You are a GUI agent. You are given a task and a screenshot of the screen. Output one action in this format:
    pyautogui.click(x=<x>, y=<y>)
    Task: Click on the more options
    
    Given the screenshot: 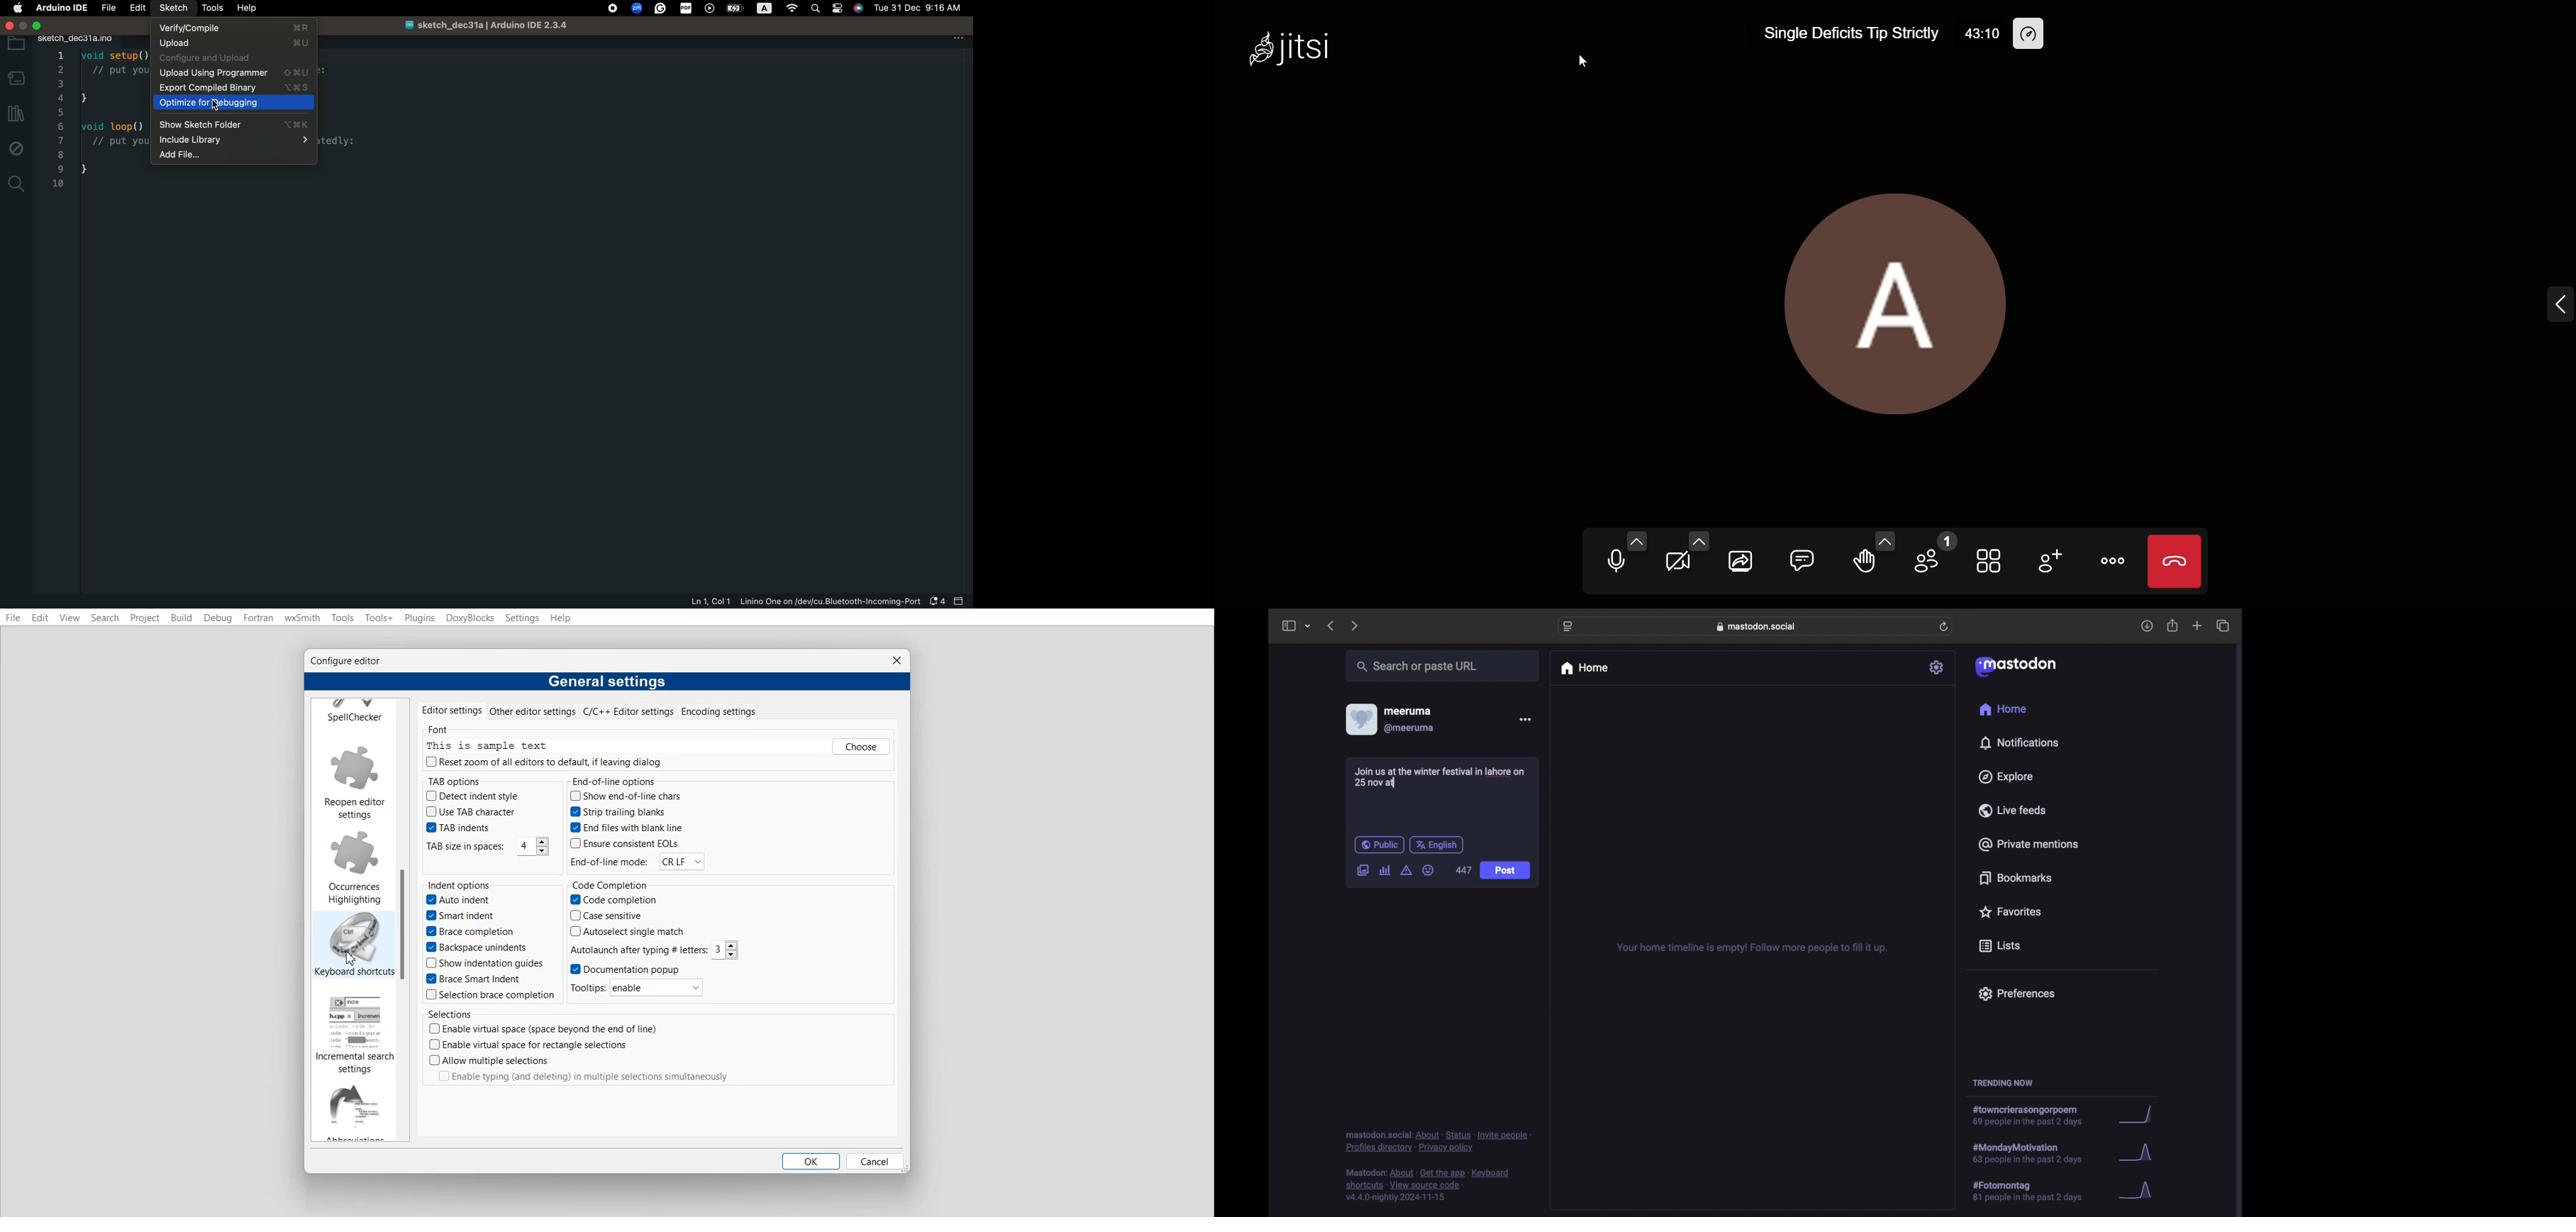 What is the action you would take?
    pyautogui.click(x=1525, y=719)
    